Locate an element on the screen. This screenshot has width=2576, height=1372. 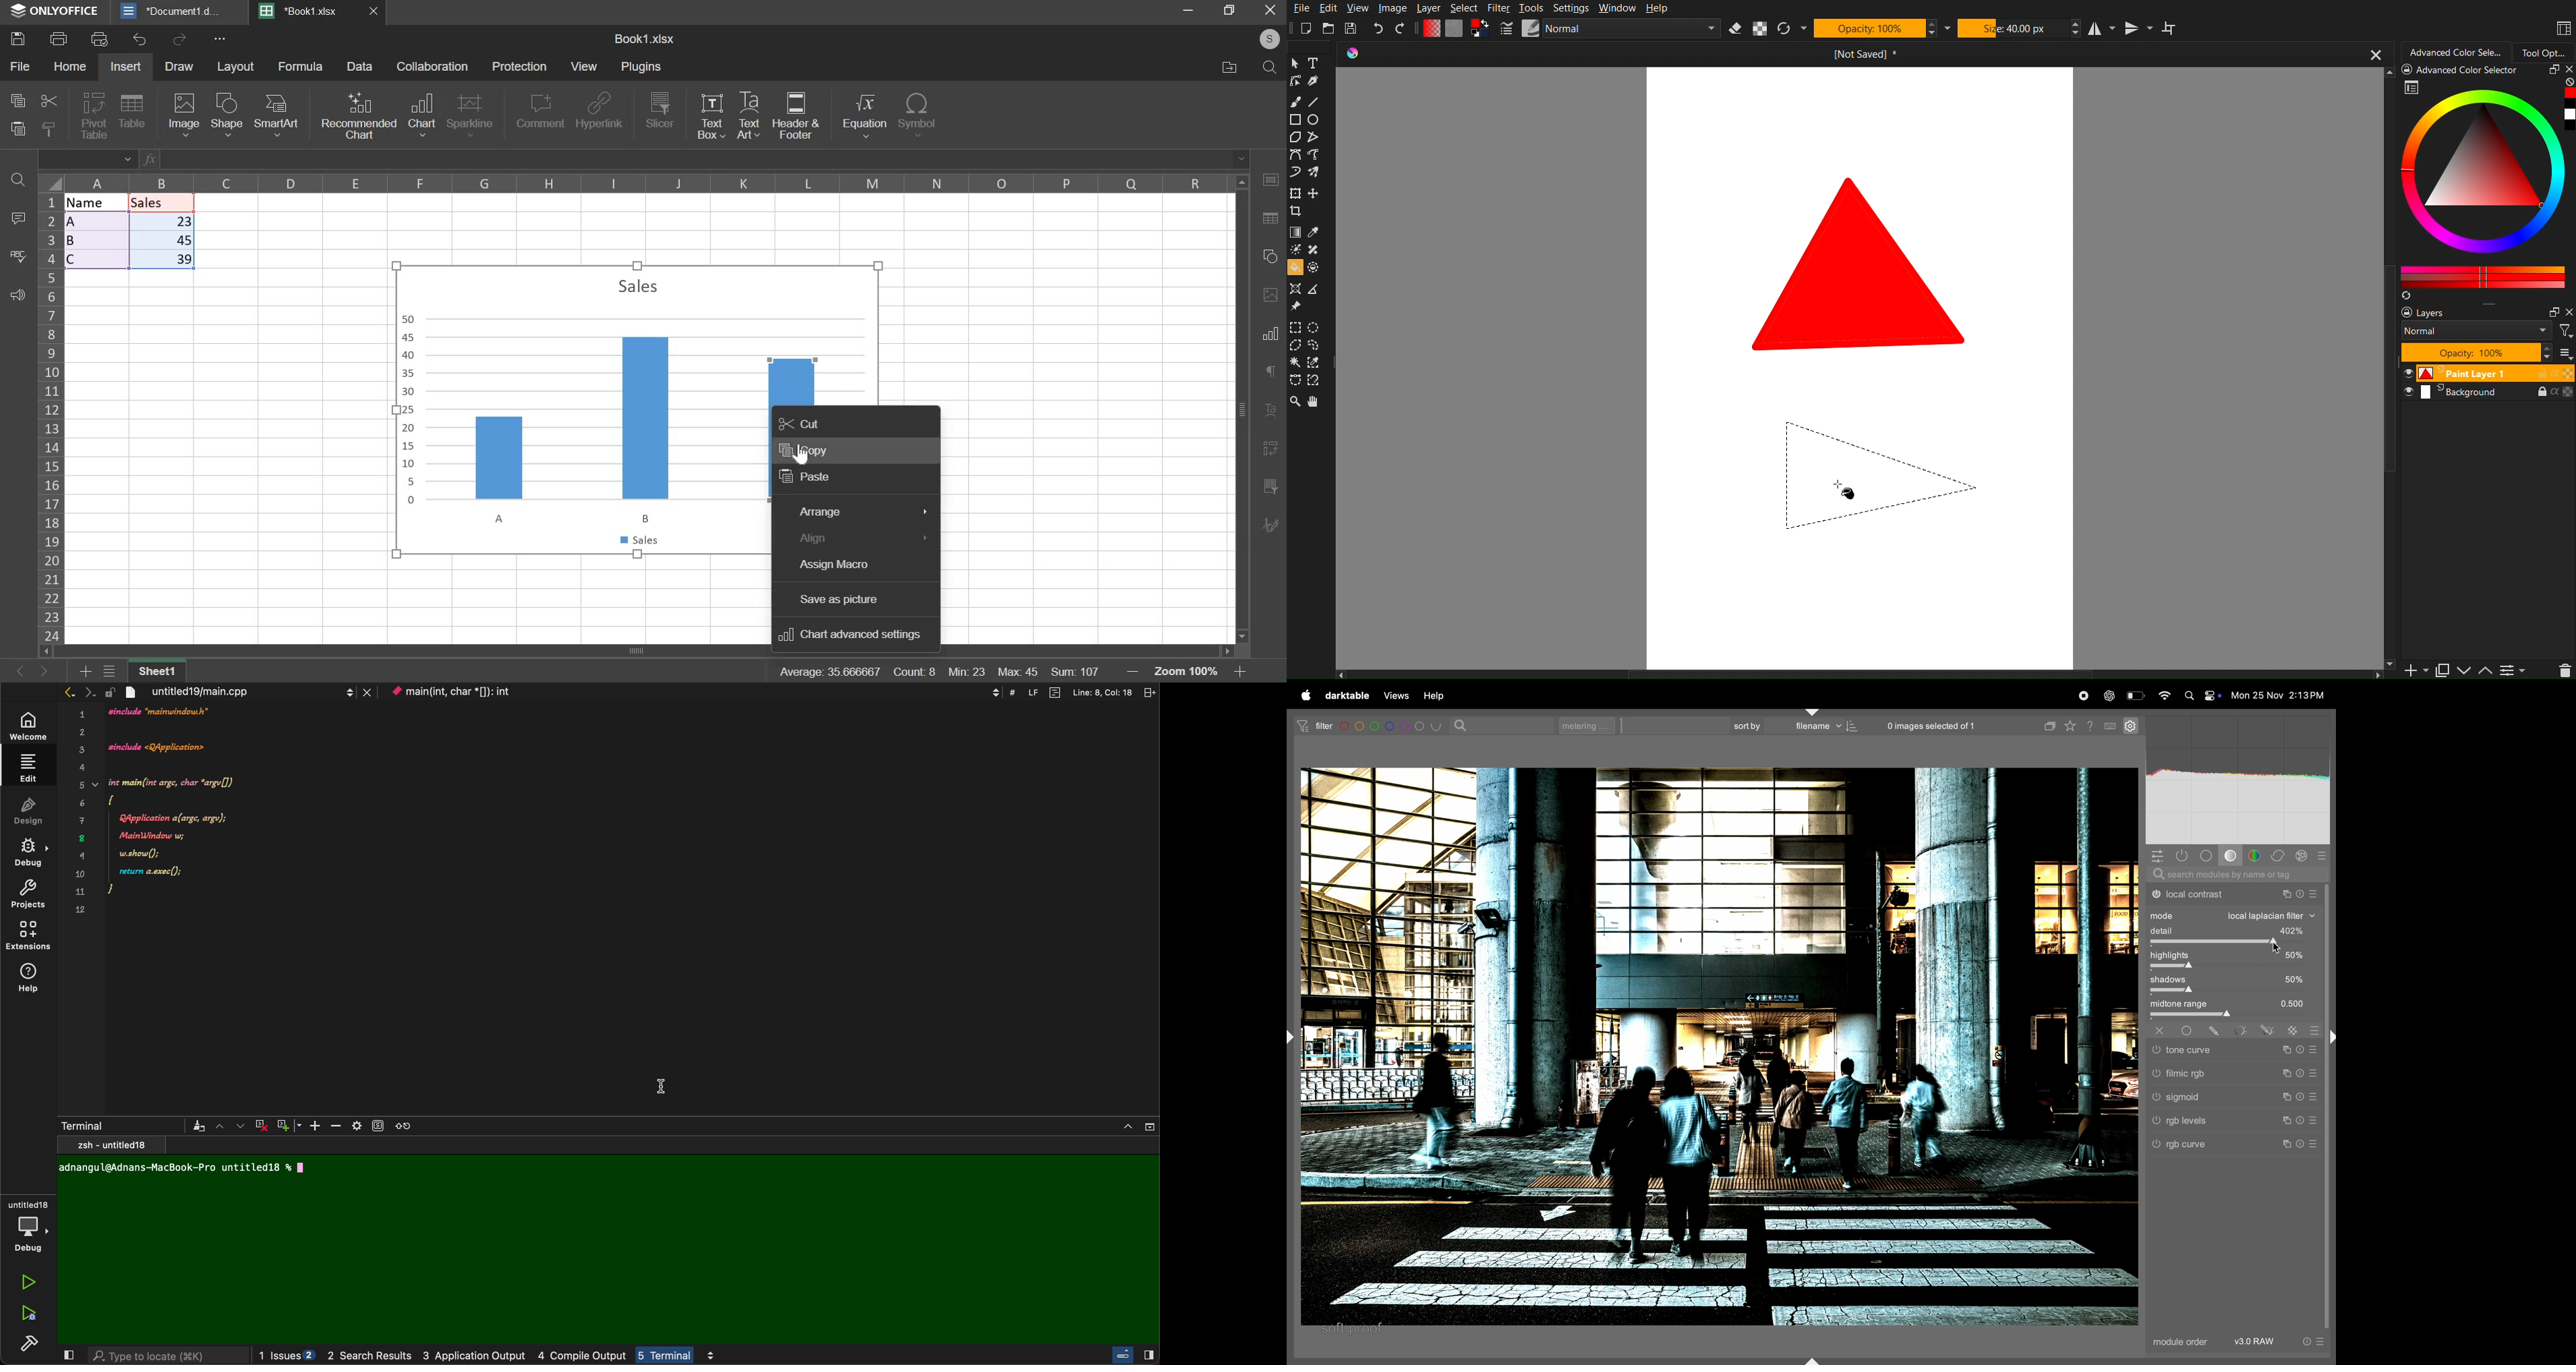
formula is located at coordinates (302, 66).